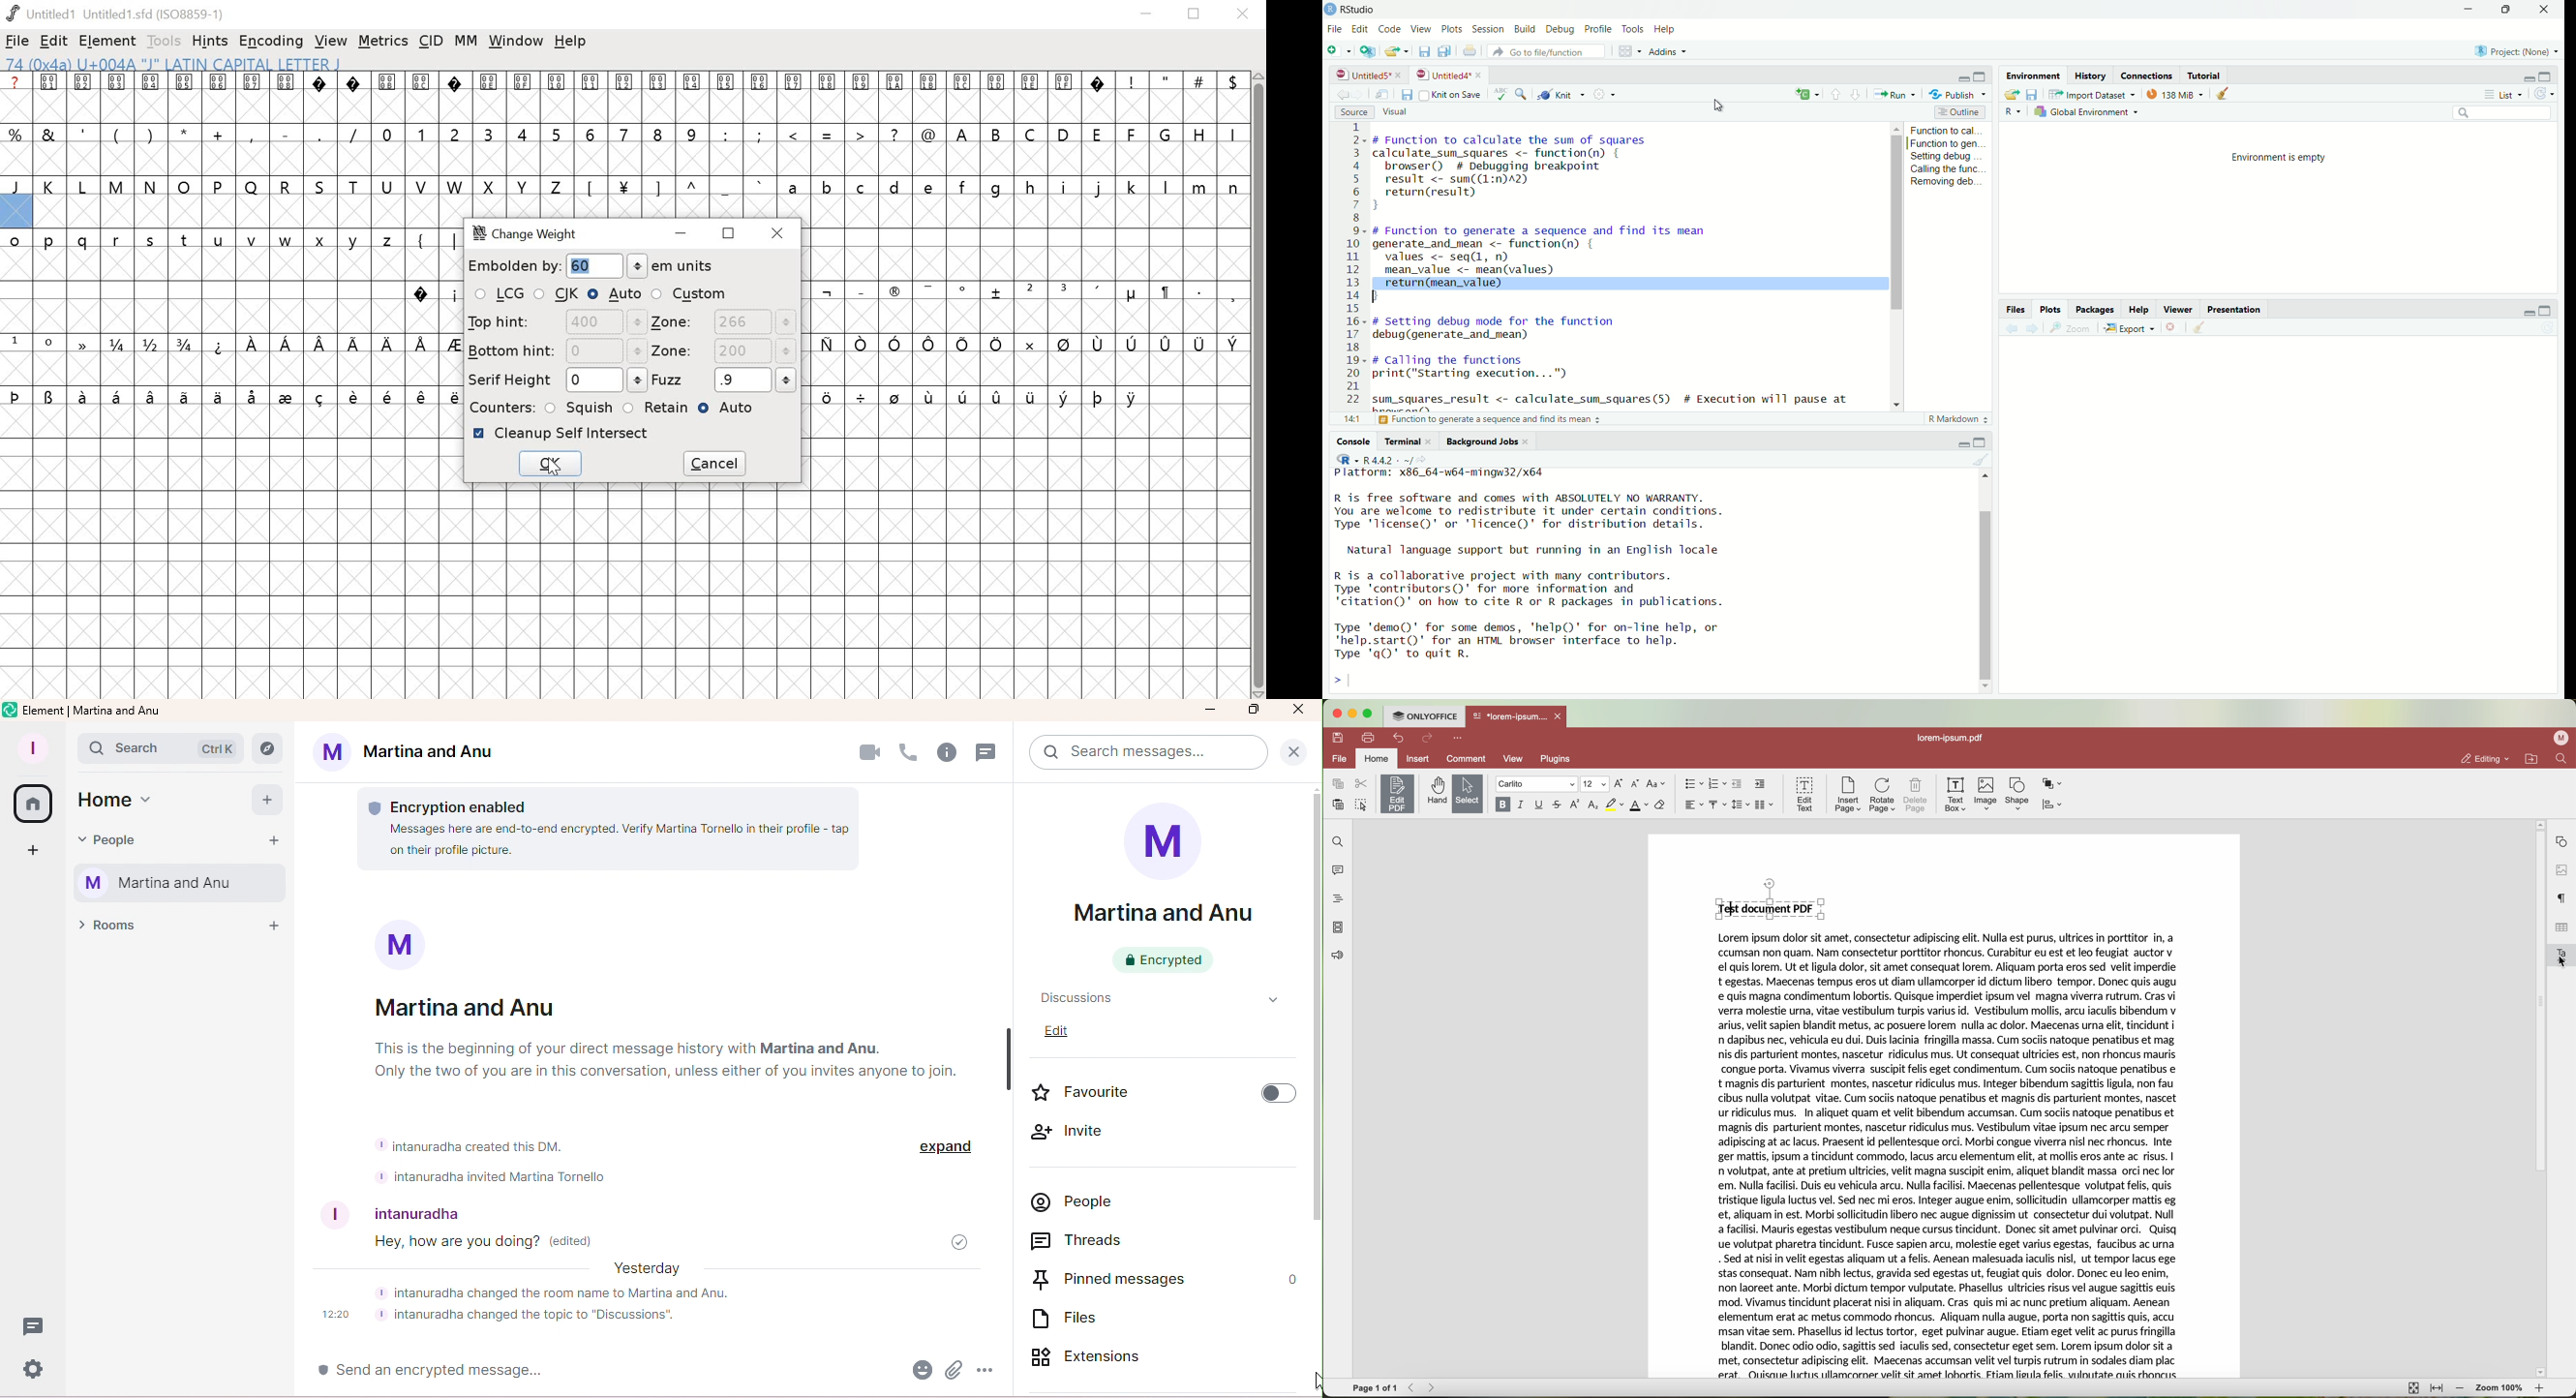  Describe the element at coordinates (1667, 28) in the screenshot. I see `help` at that location.